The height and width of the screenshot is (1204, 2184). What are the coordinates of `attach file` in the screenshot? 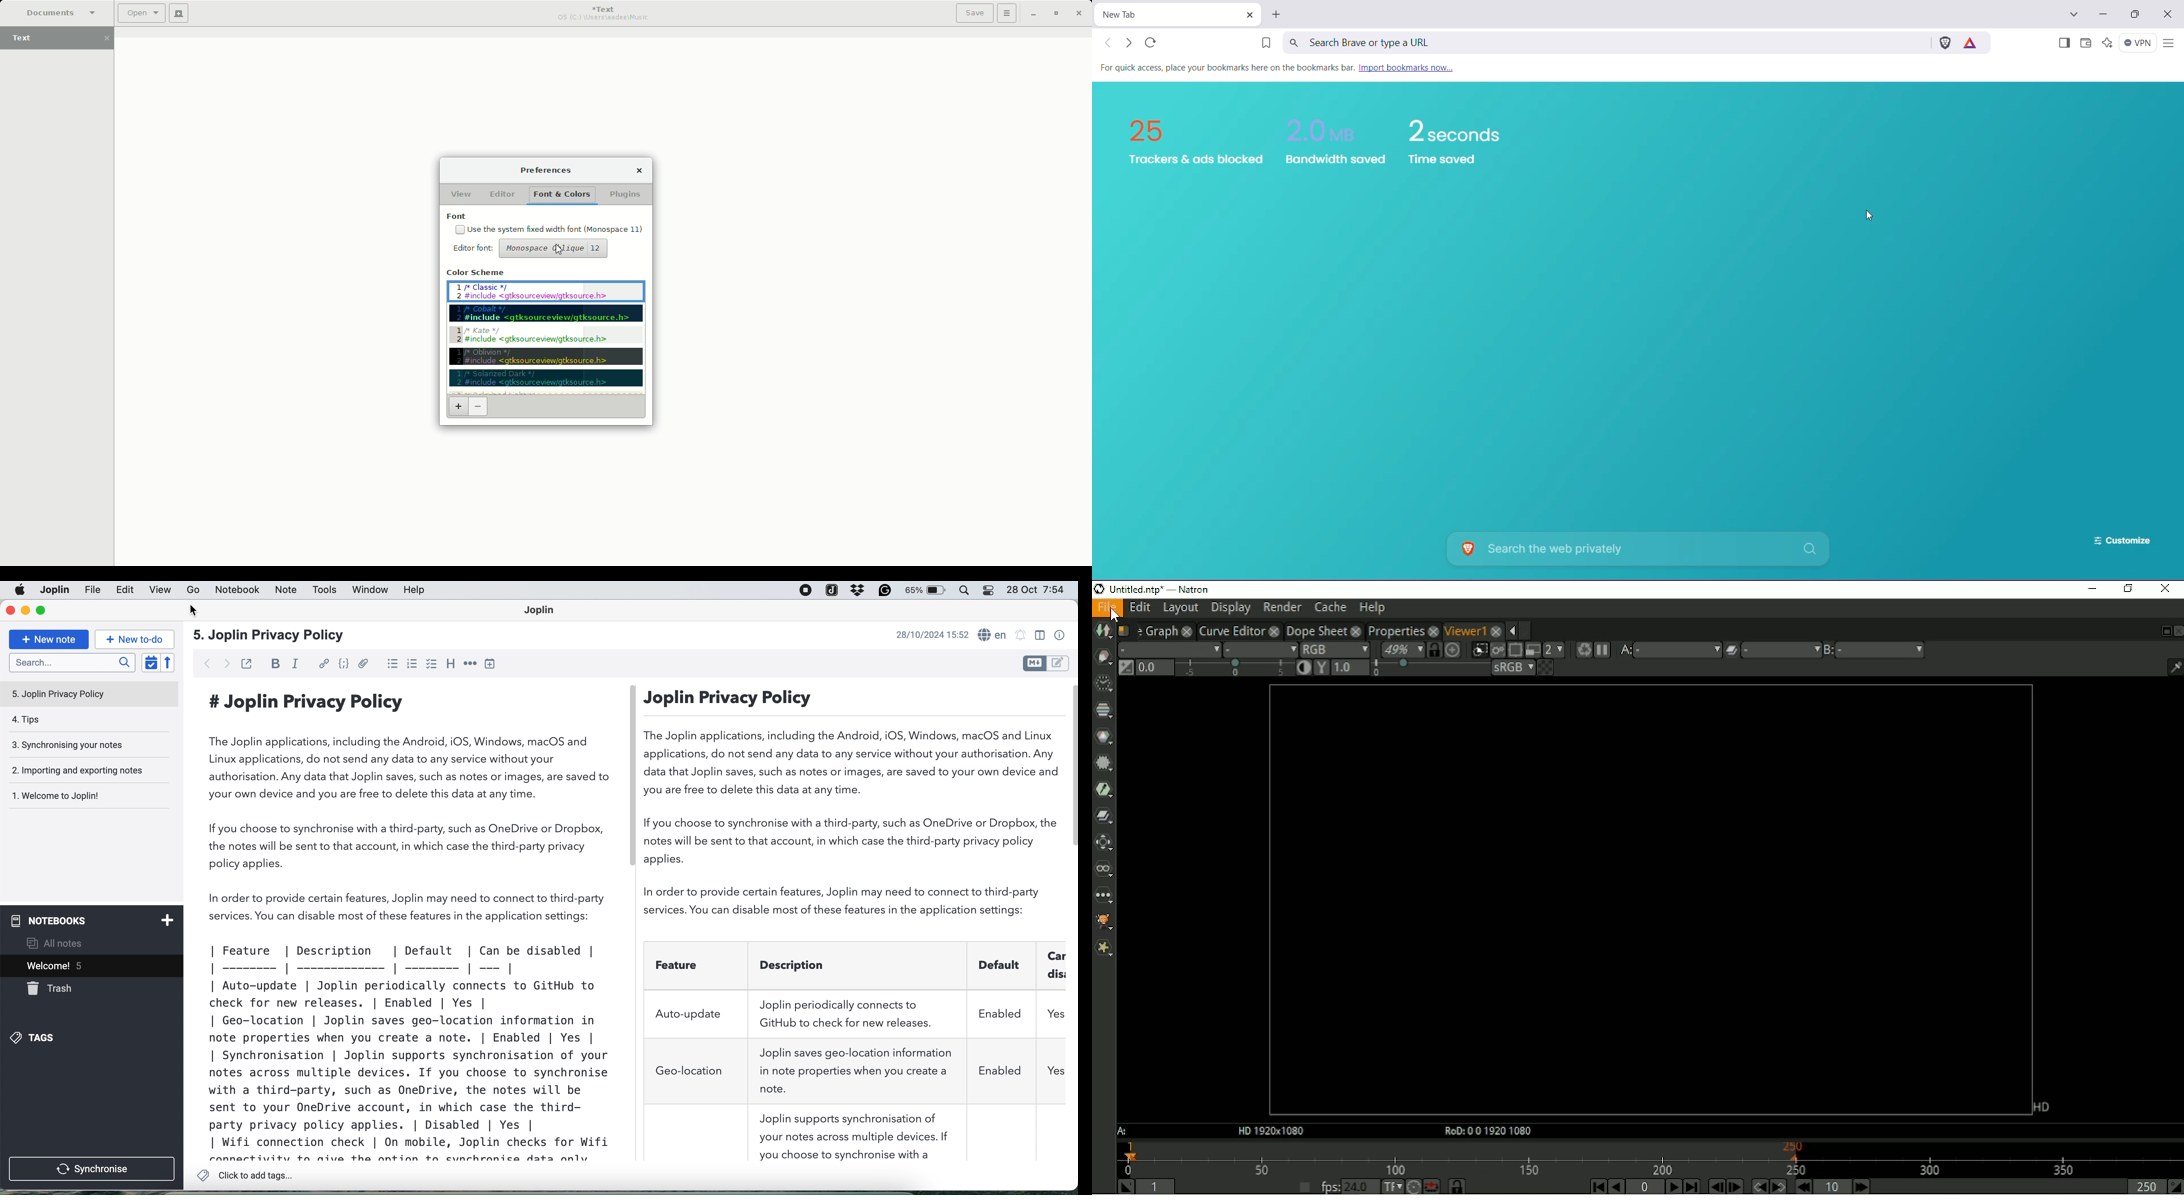 It's located at (362, 664).